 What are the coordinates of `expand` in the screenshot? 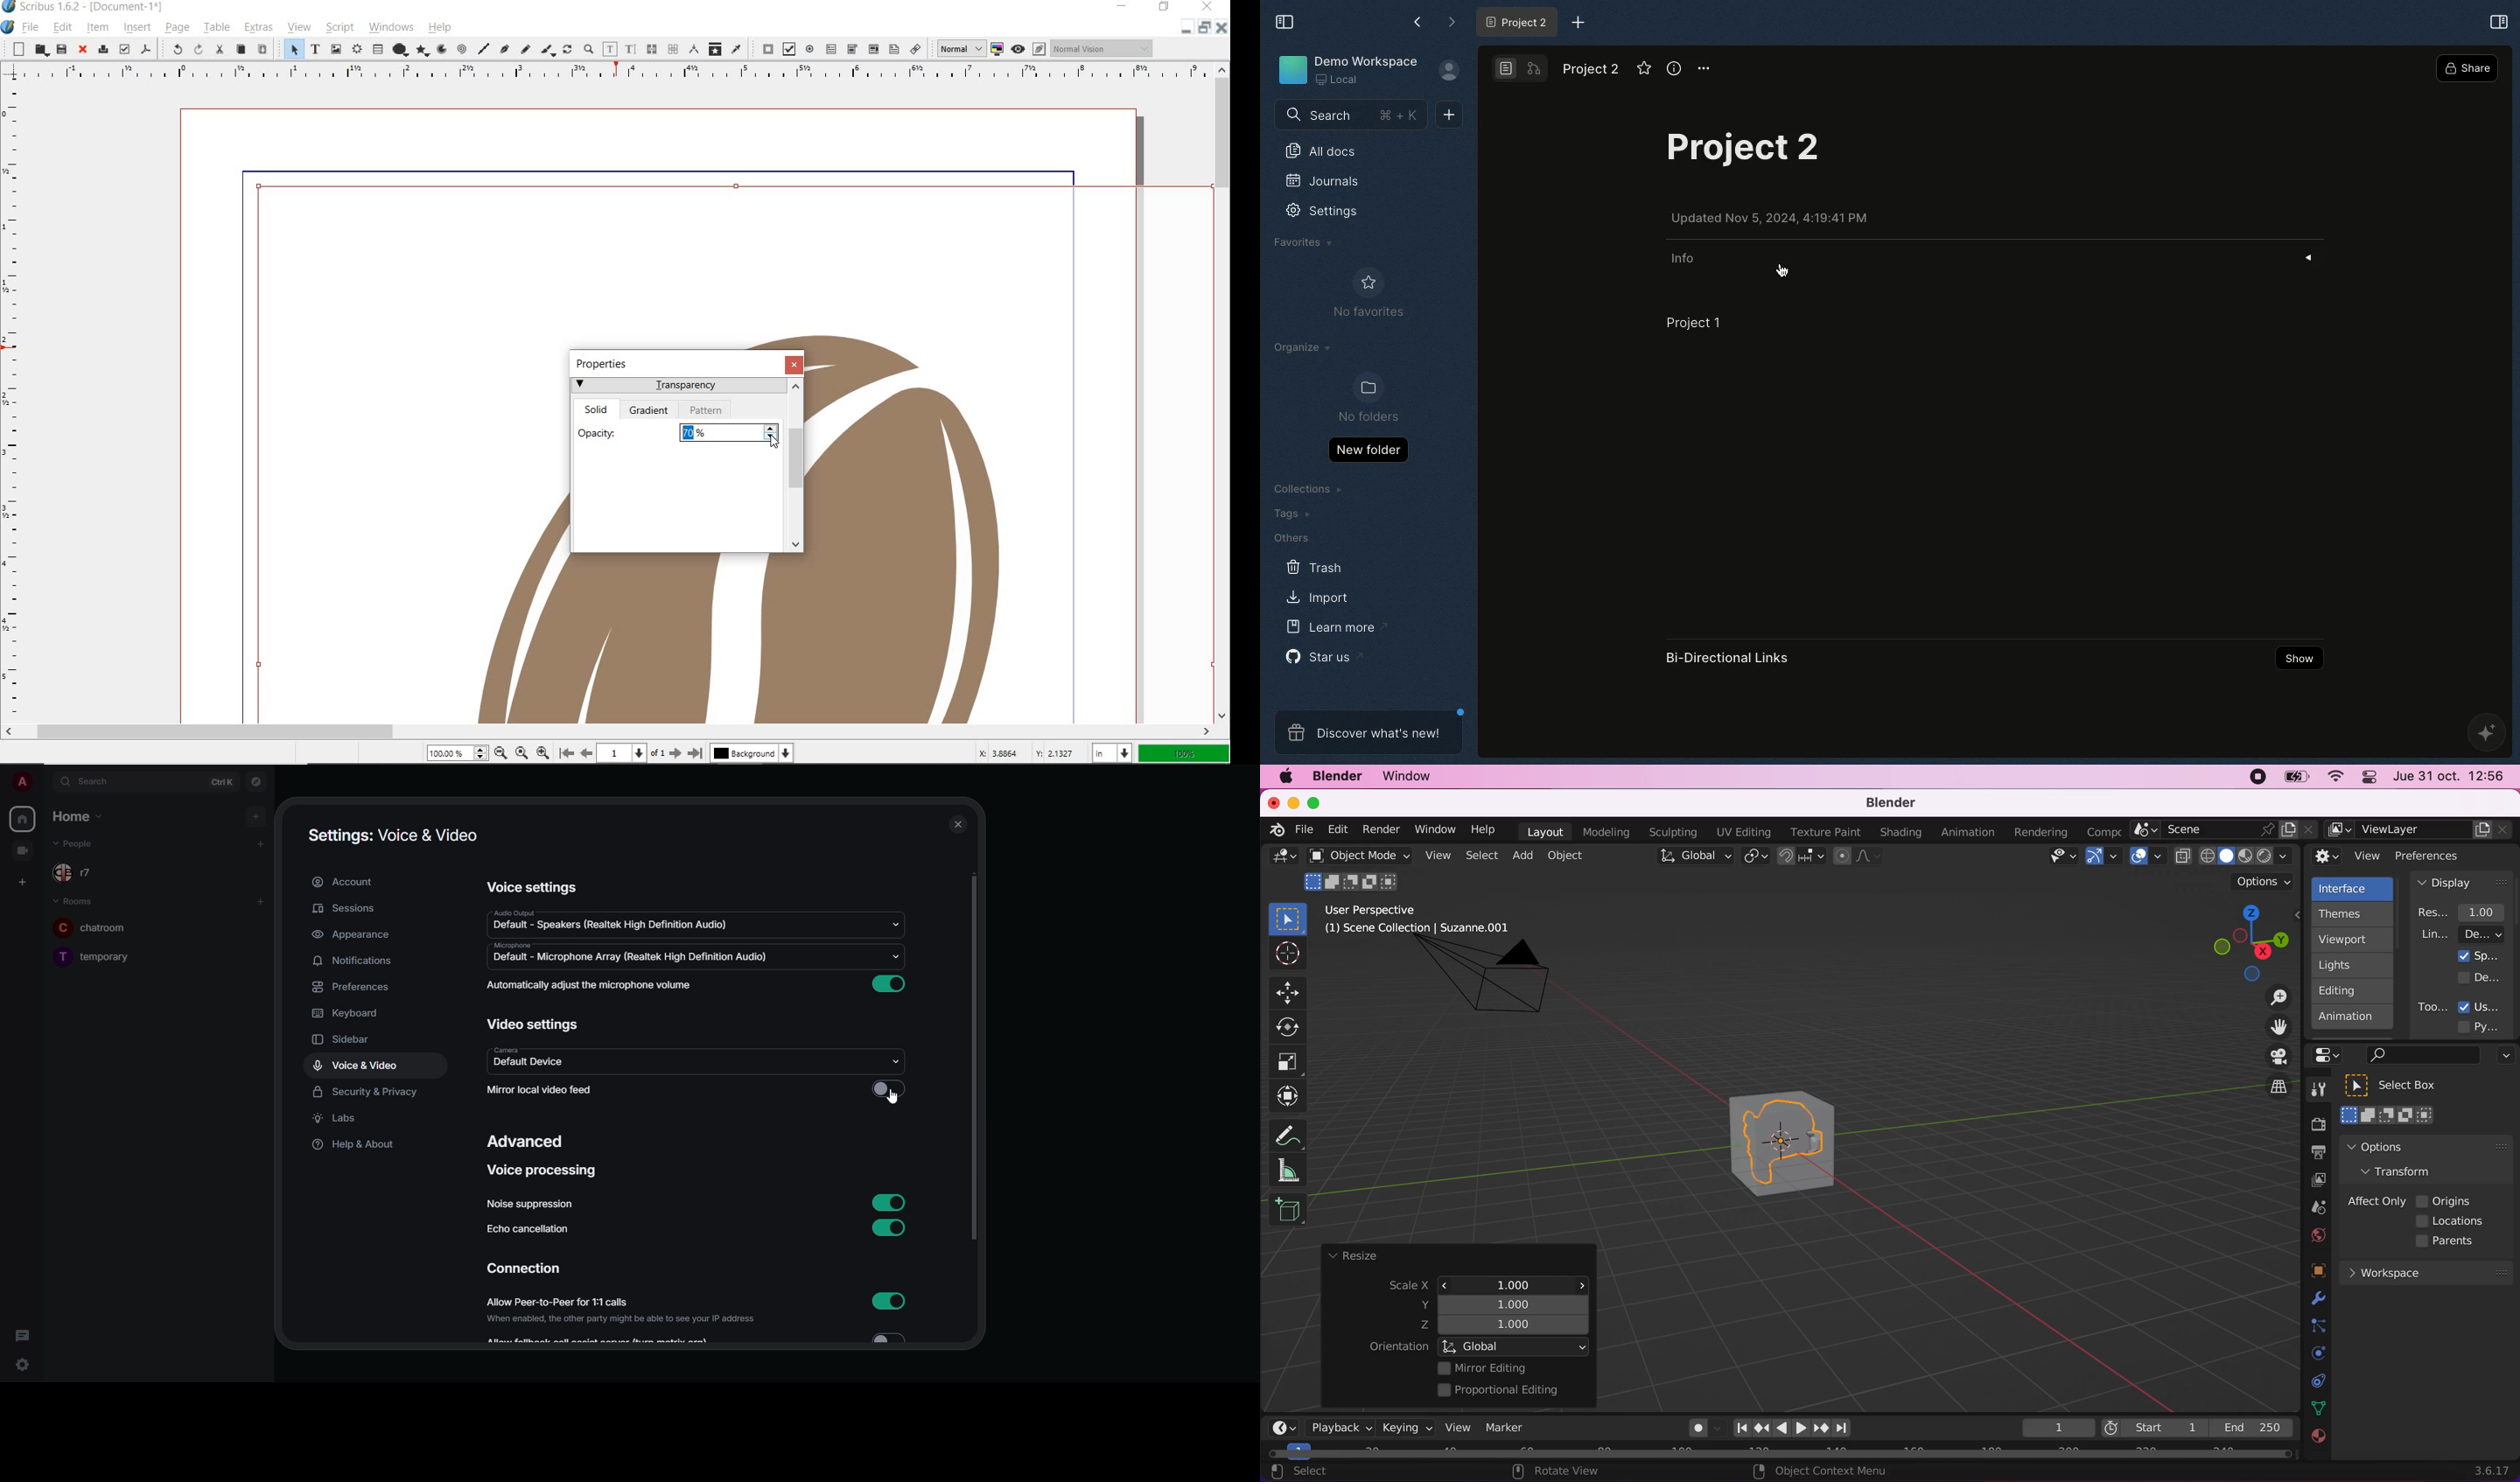 It's located at (43, 782).